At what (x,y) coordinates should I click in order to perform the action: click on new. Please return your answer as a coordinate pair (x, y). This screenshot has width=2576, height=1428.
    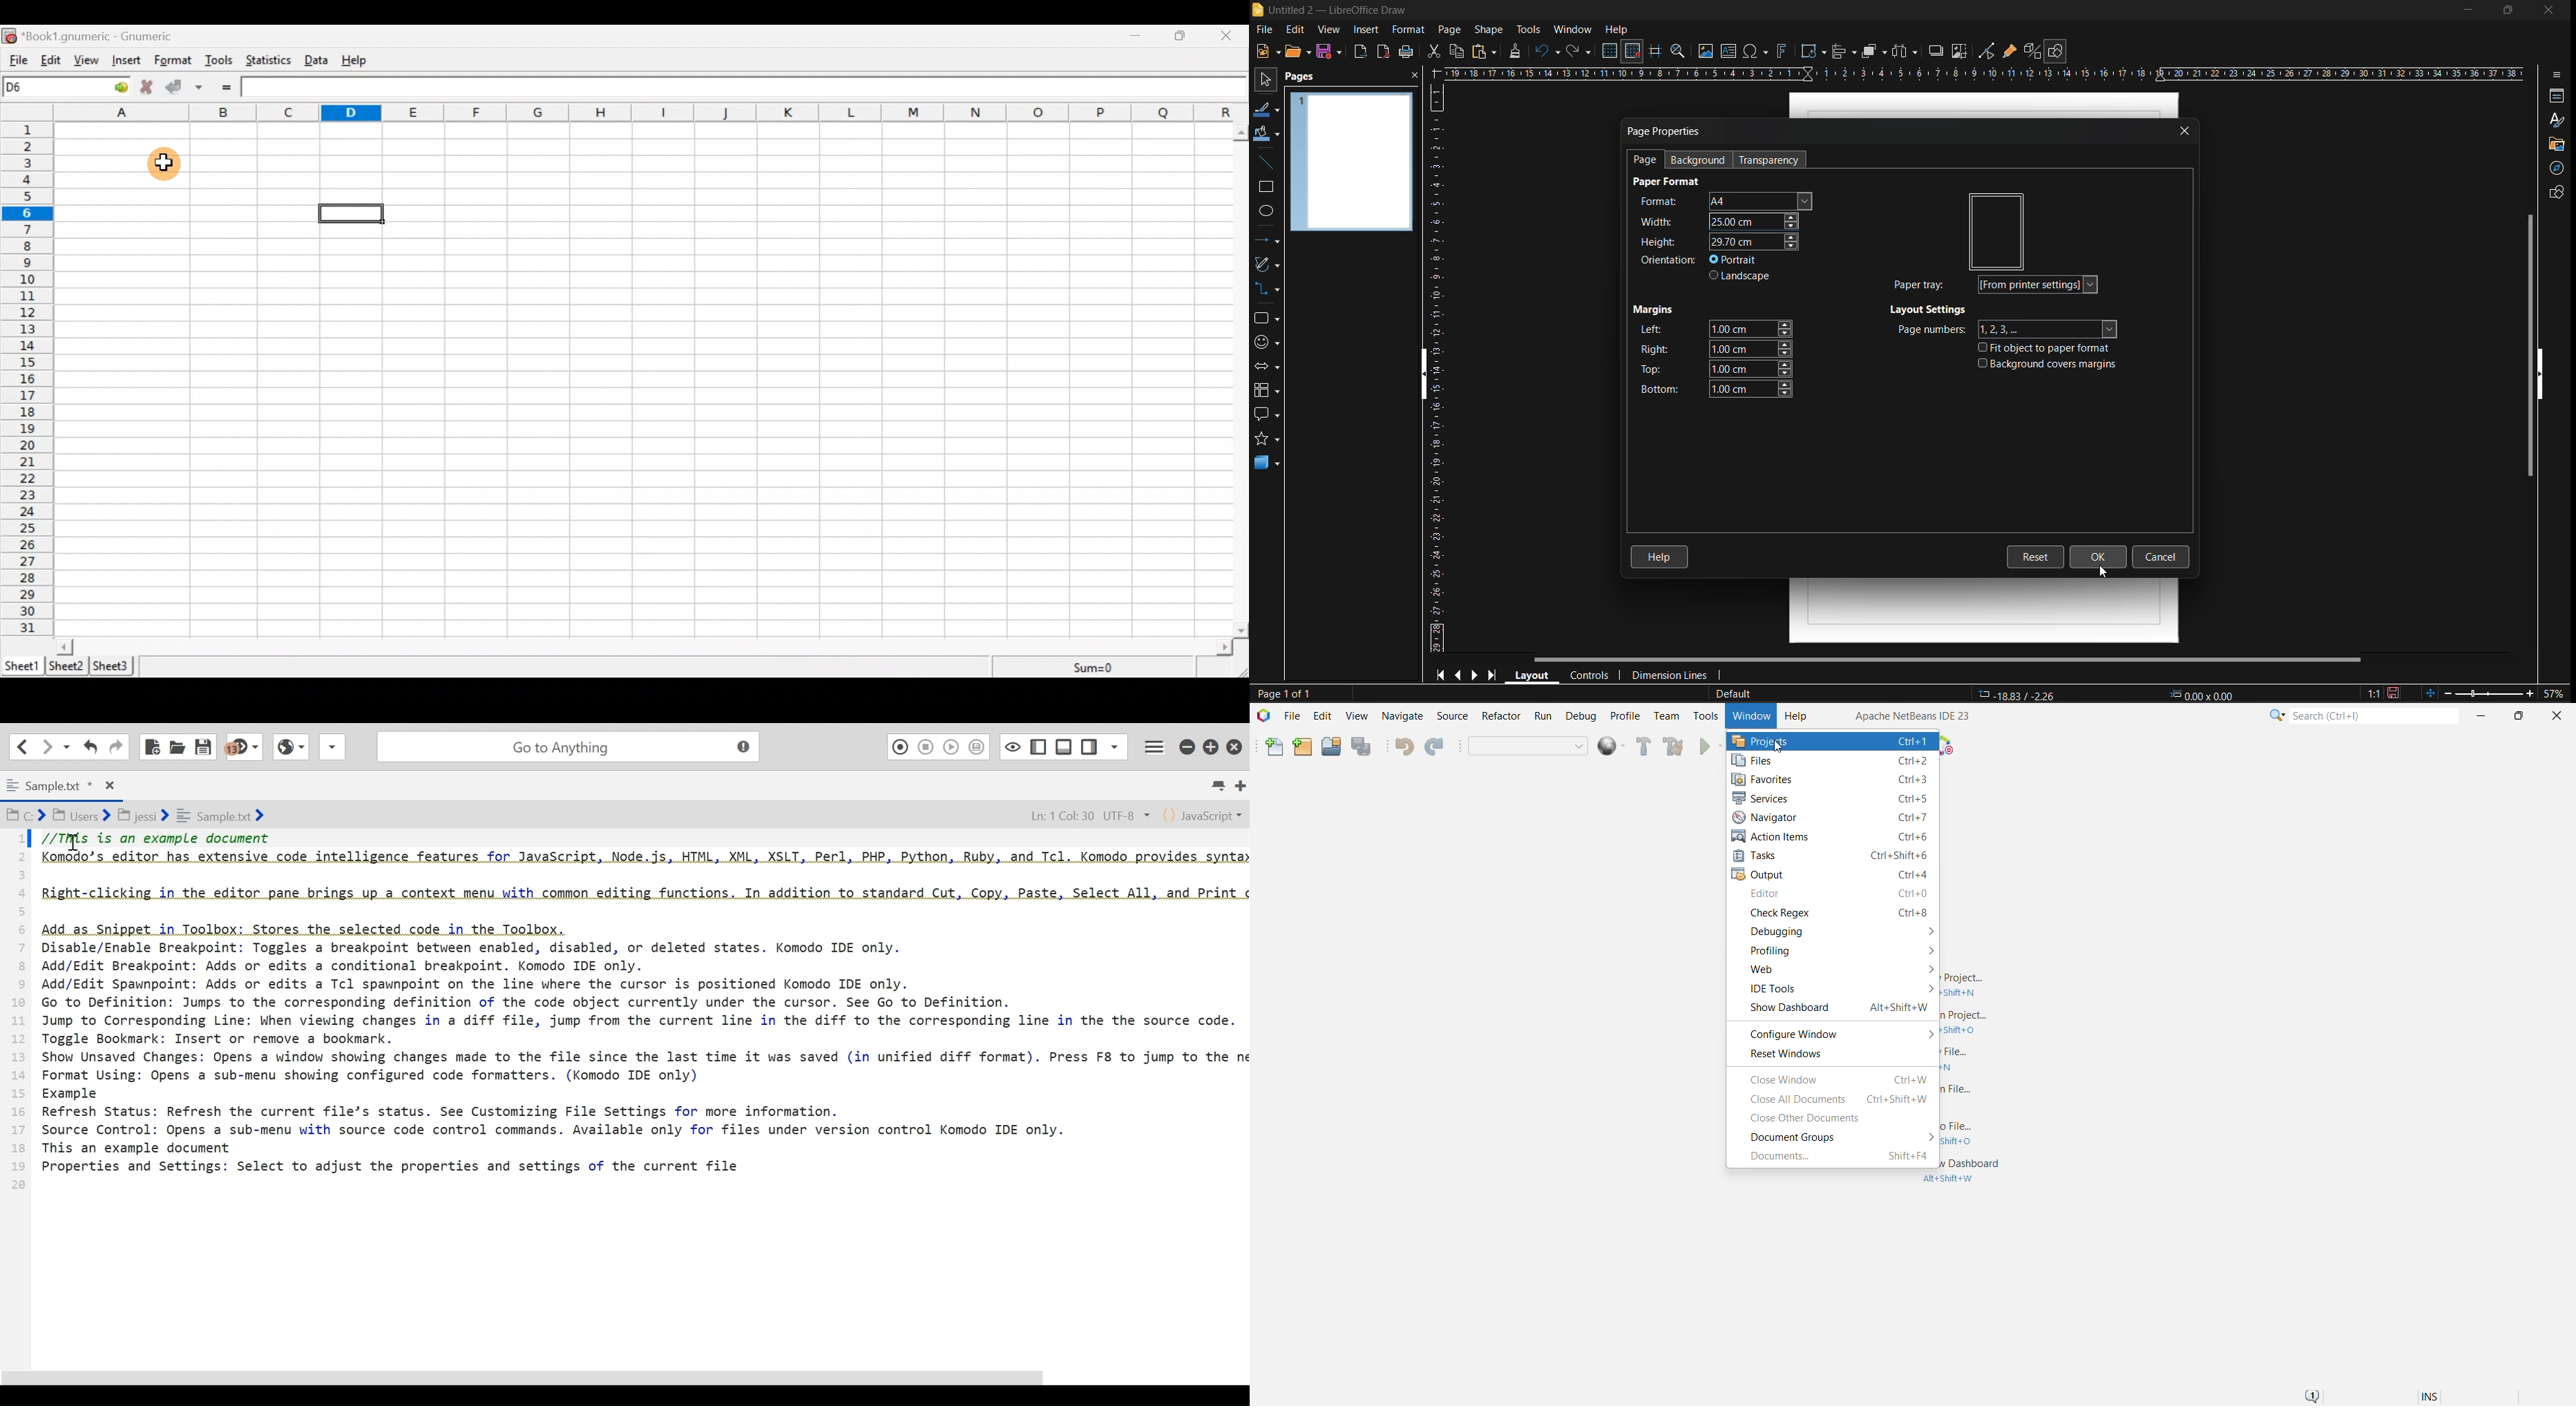
    Looking at the image, I should click on (1265, 53).